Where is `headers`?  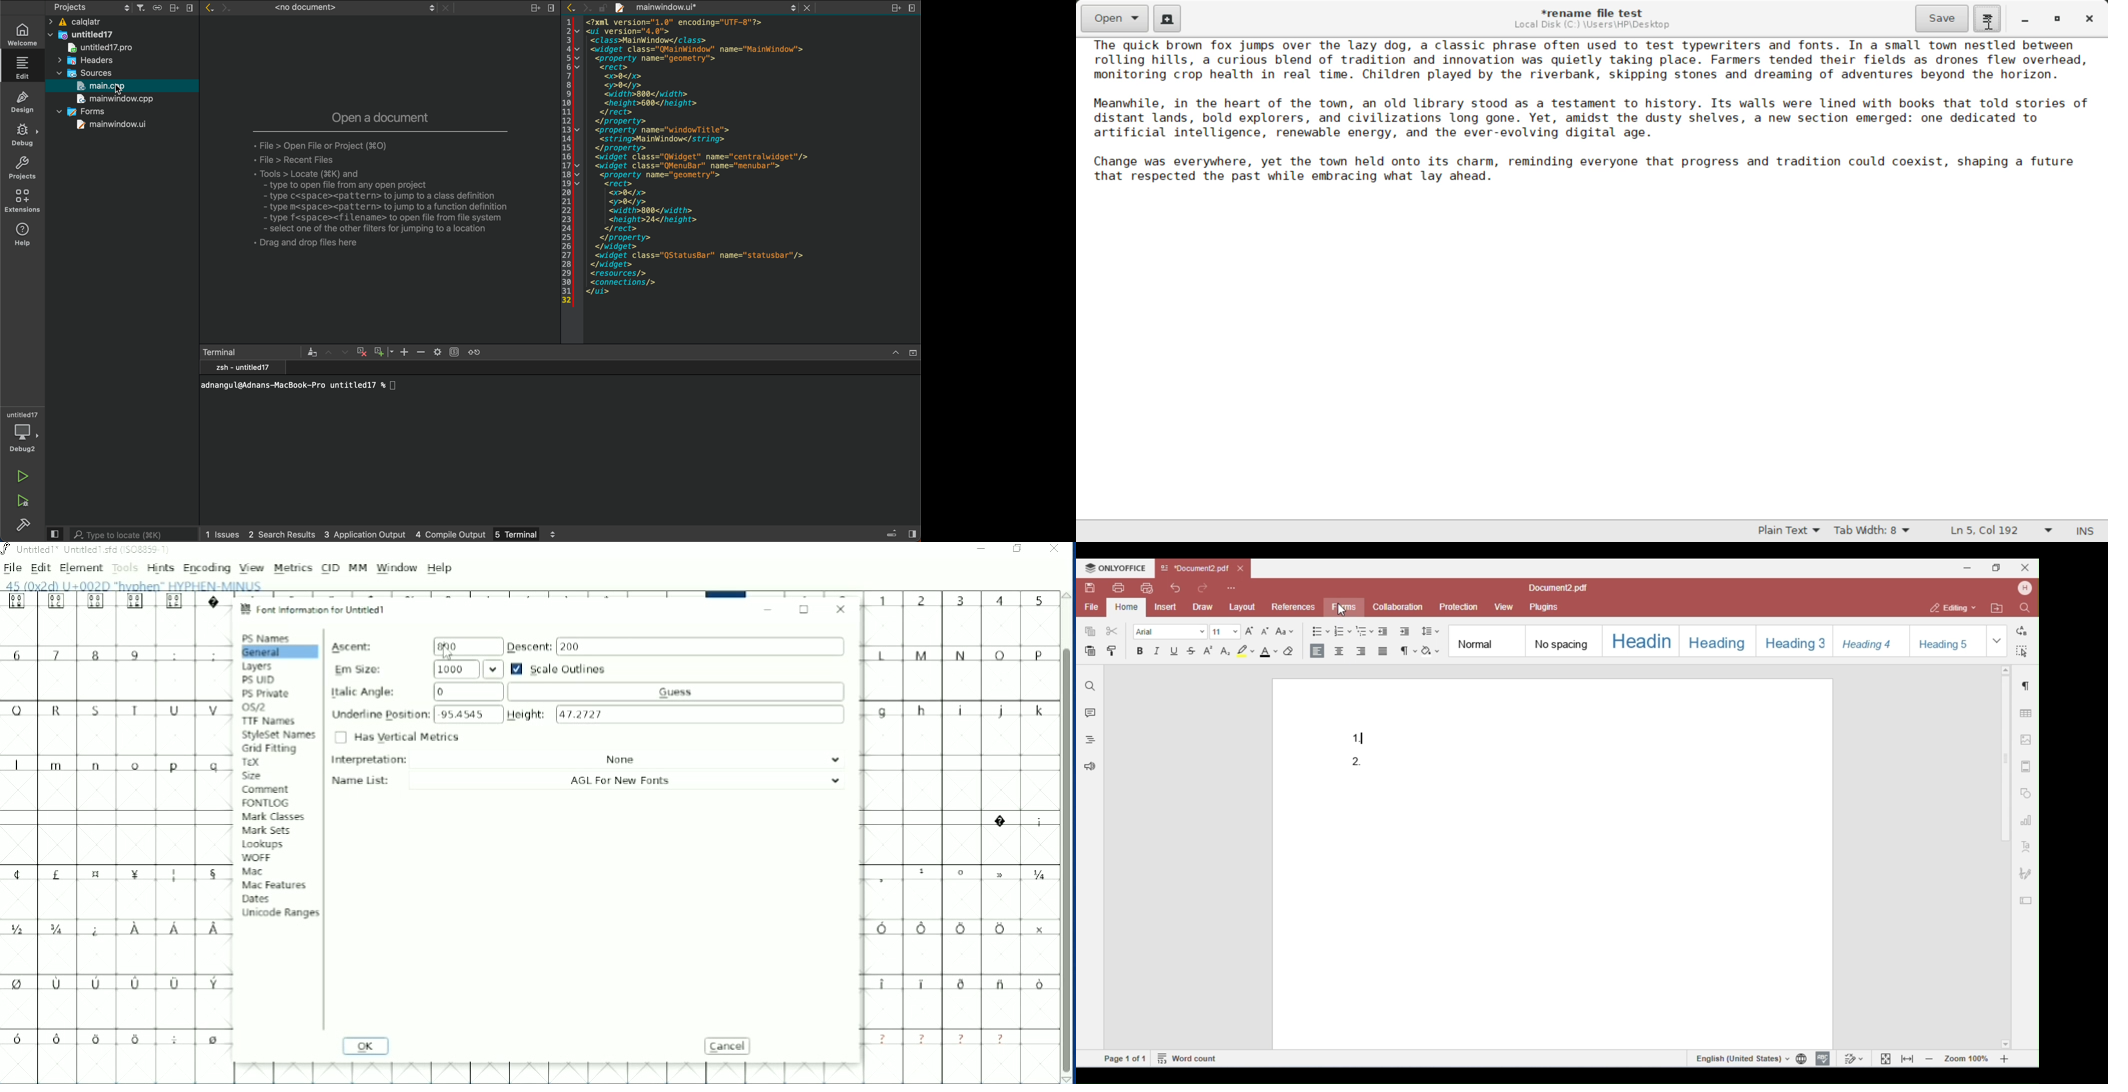 headers is located at coordinates (86, 61).